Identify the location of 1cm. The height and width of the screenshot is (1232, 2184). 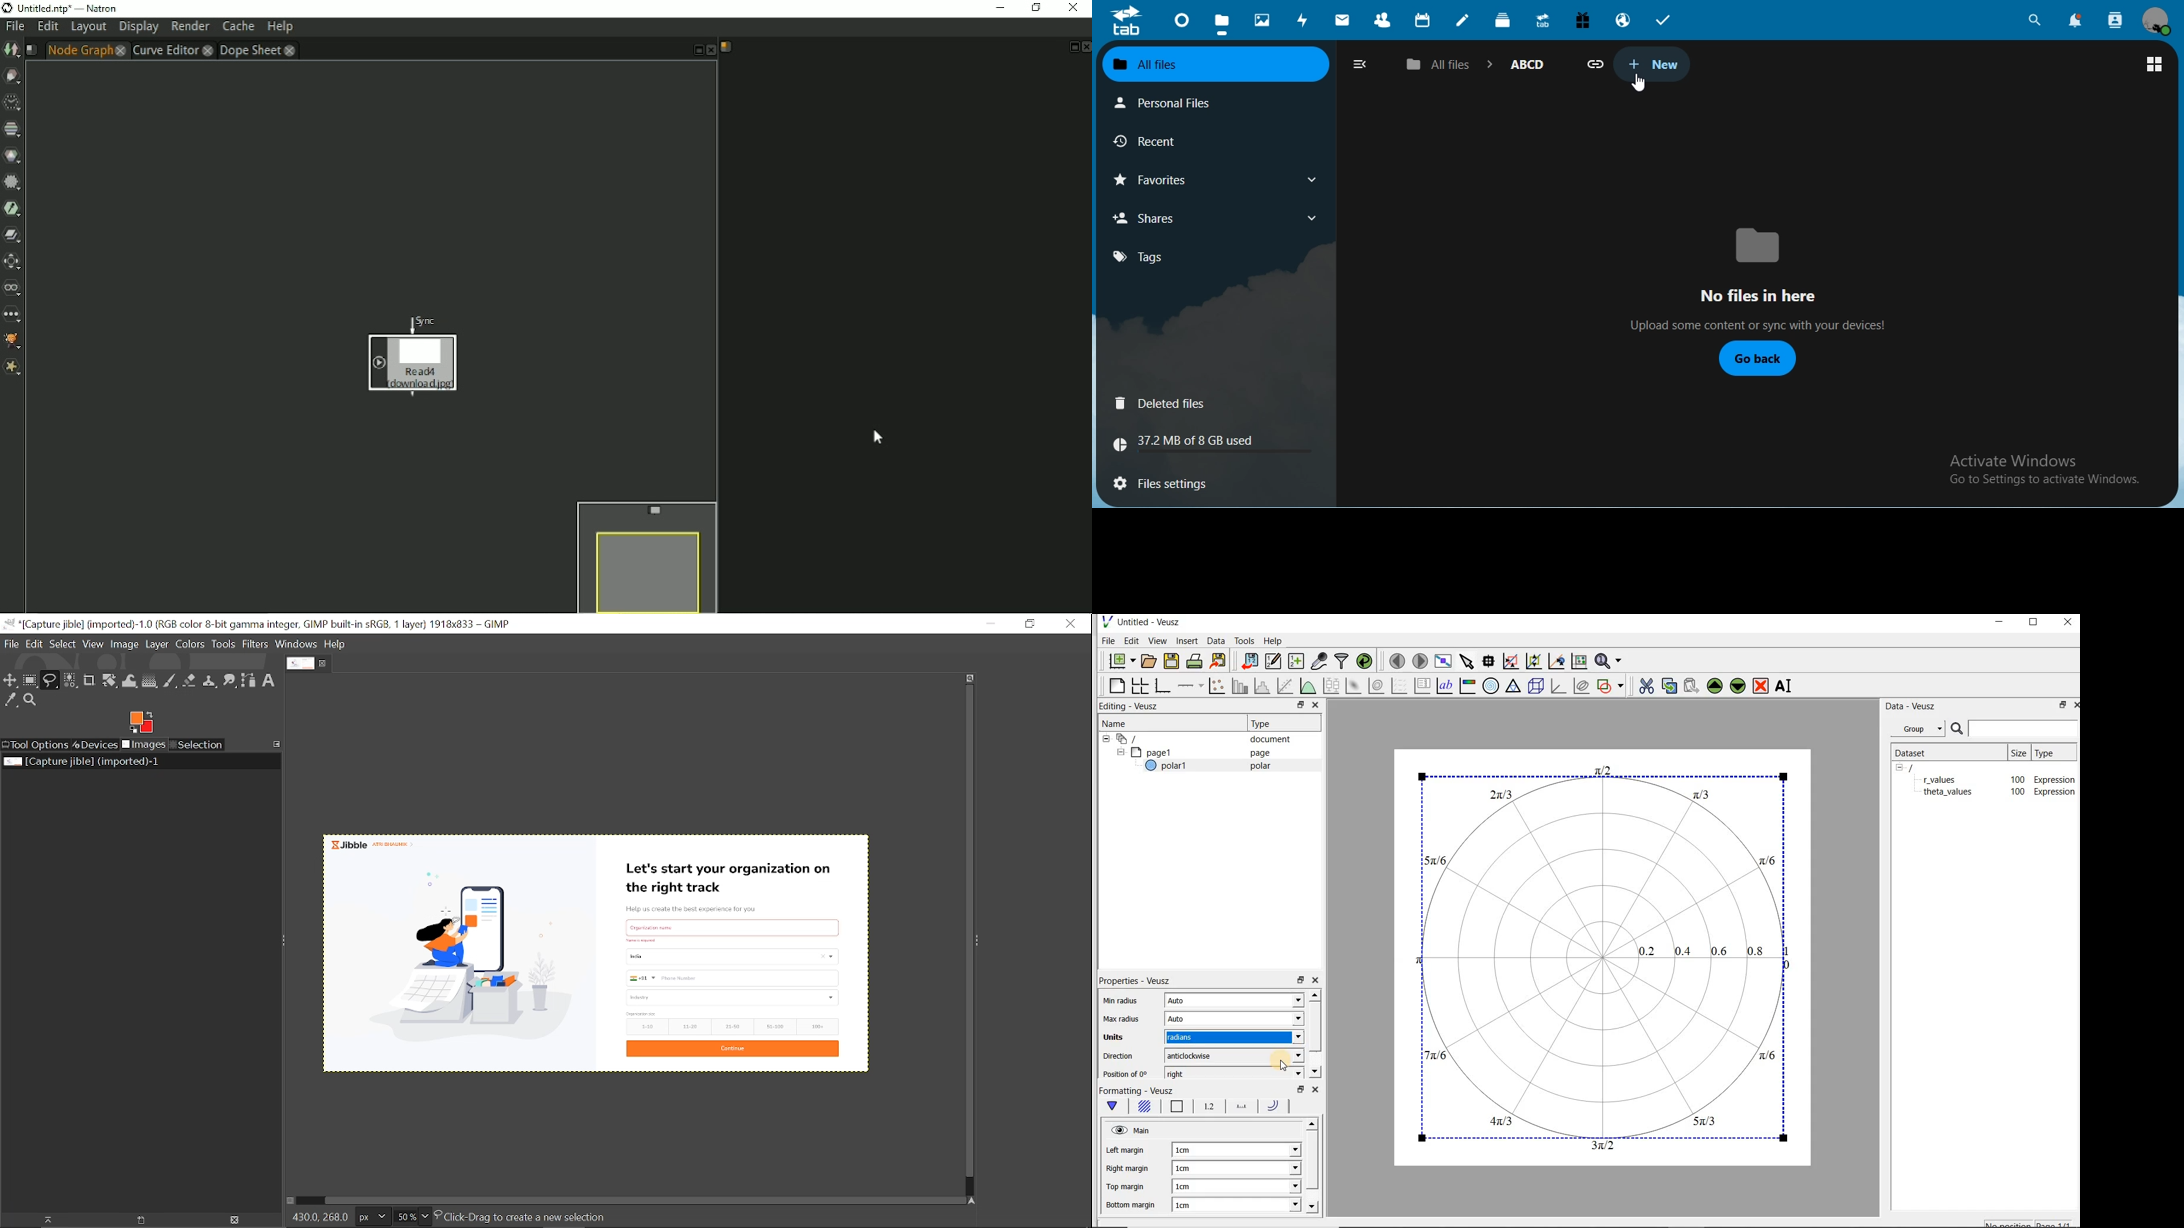
(1187, 1169).